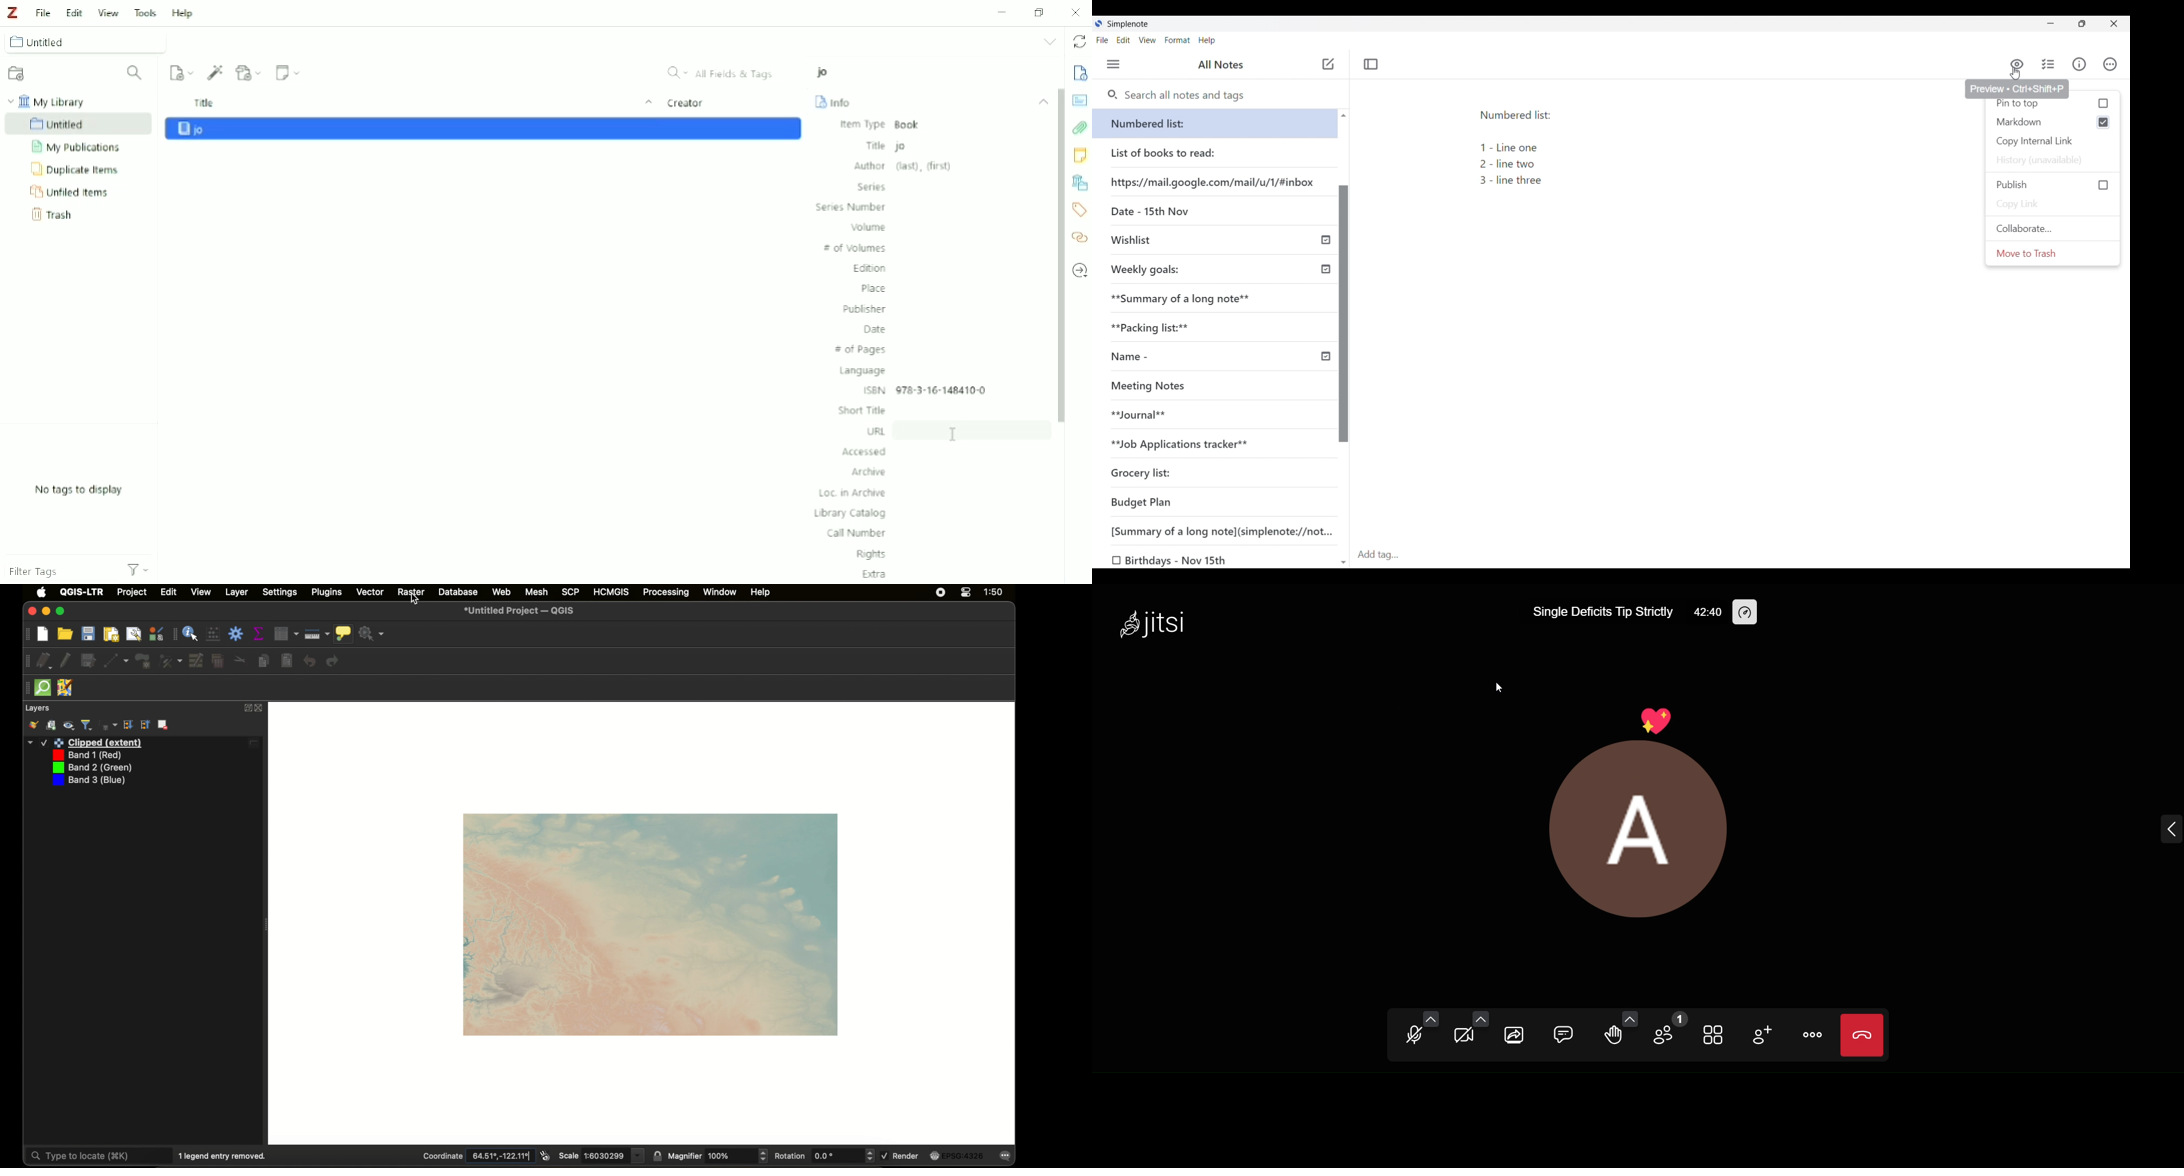 Image resolution: width=2184 pixels, height=1176 pixels. What do you see at coordinates (1156, 330) in the screenshot?
I see `Packiacking list:**` at bounding box center [1156, 330].